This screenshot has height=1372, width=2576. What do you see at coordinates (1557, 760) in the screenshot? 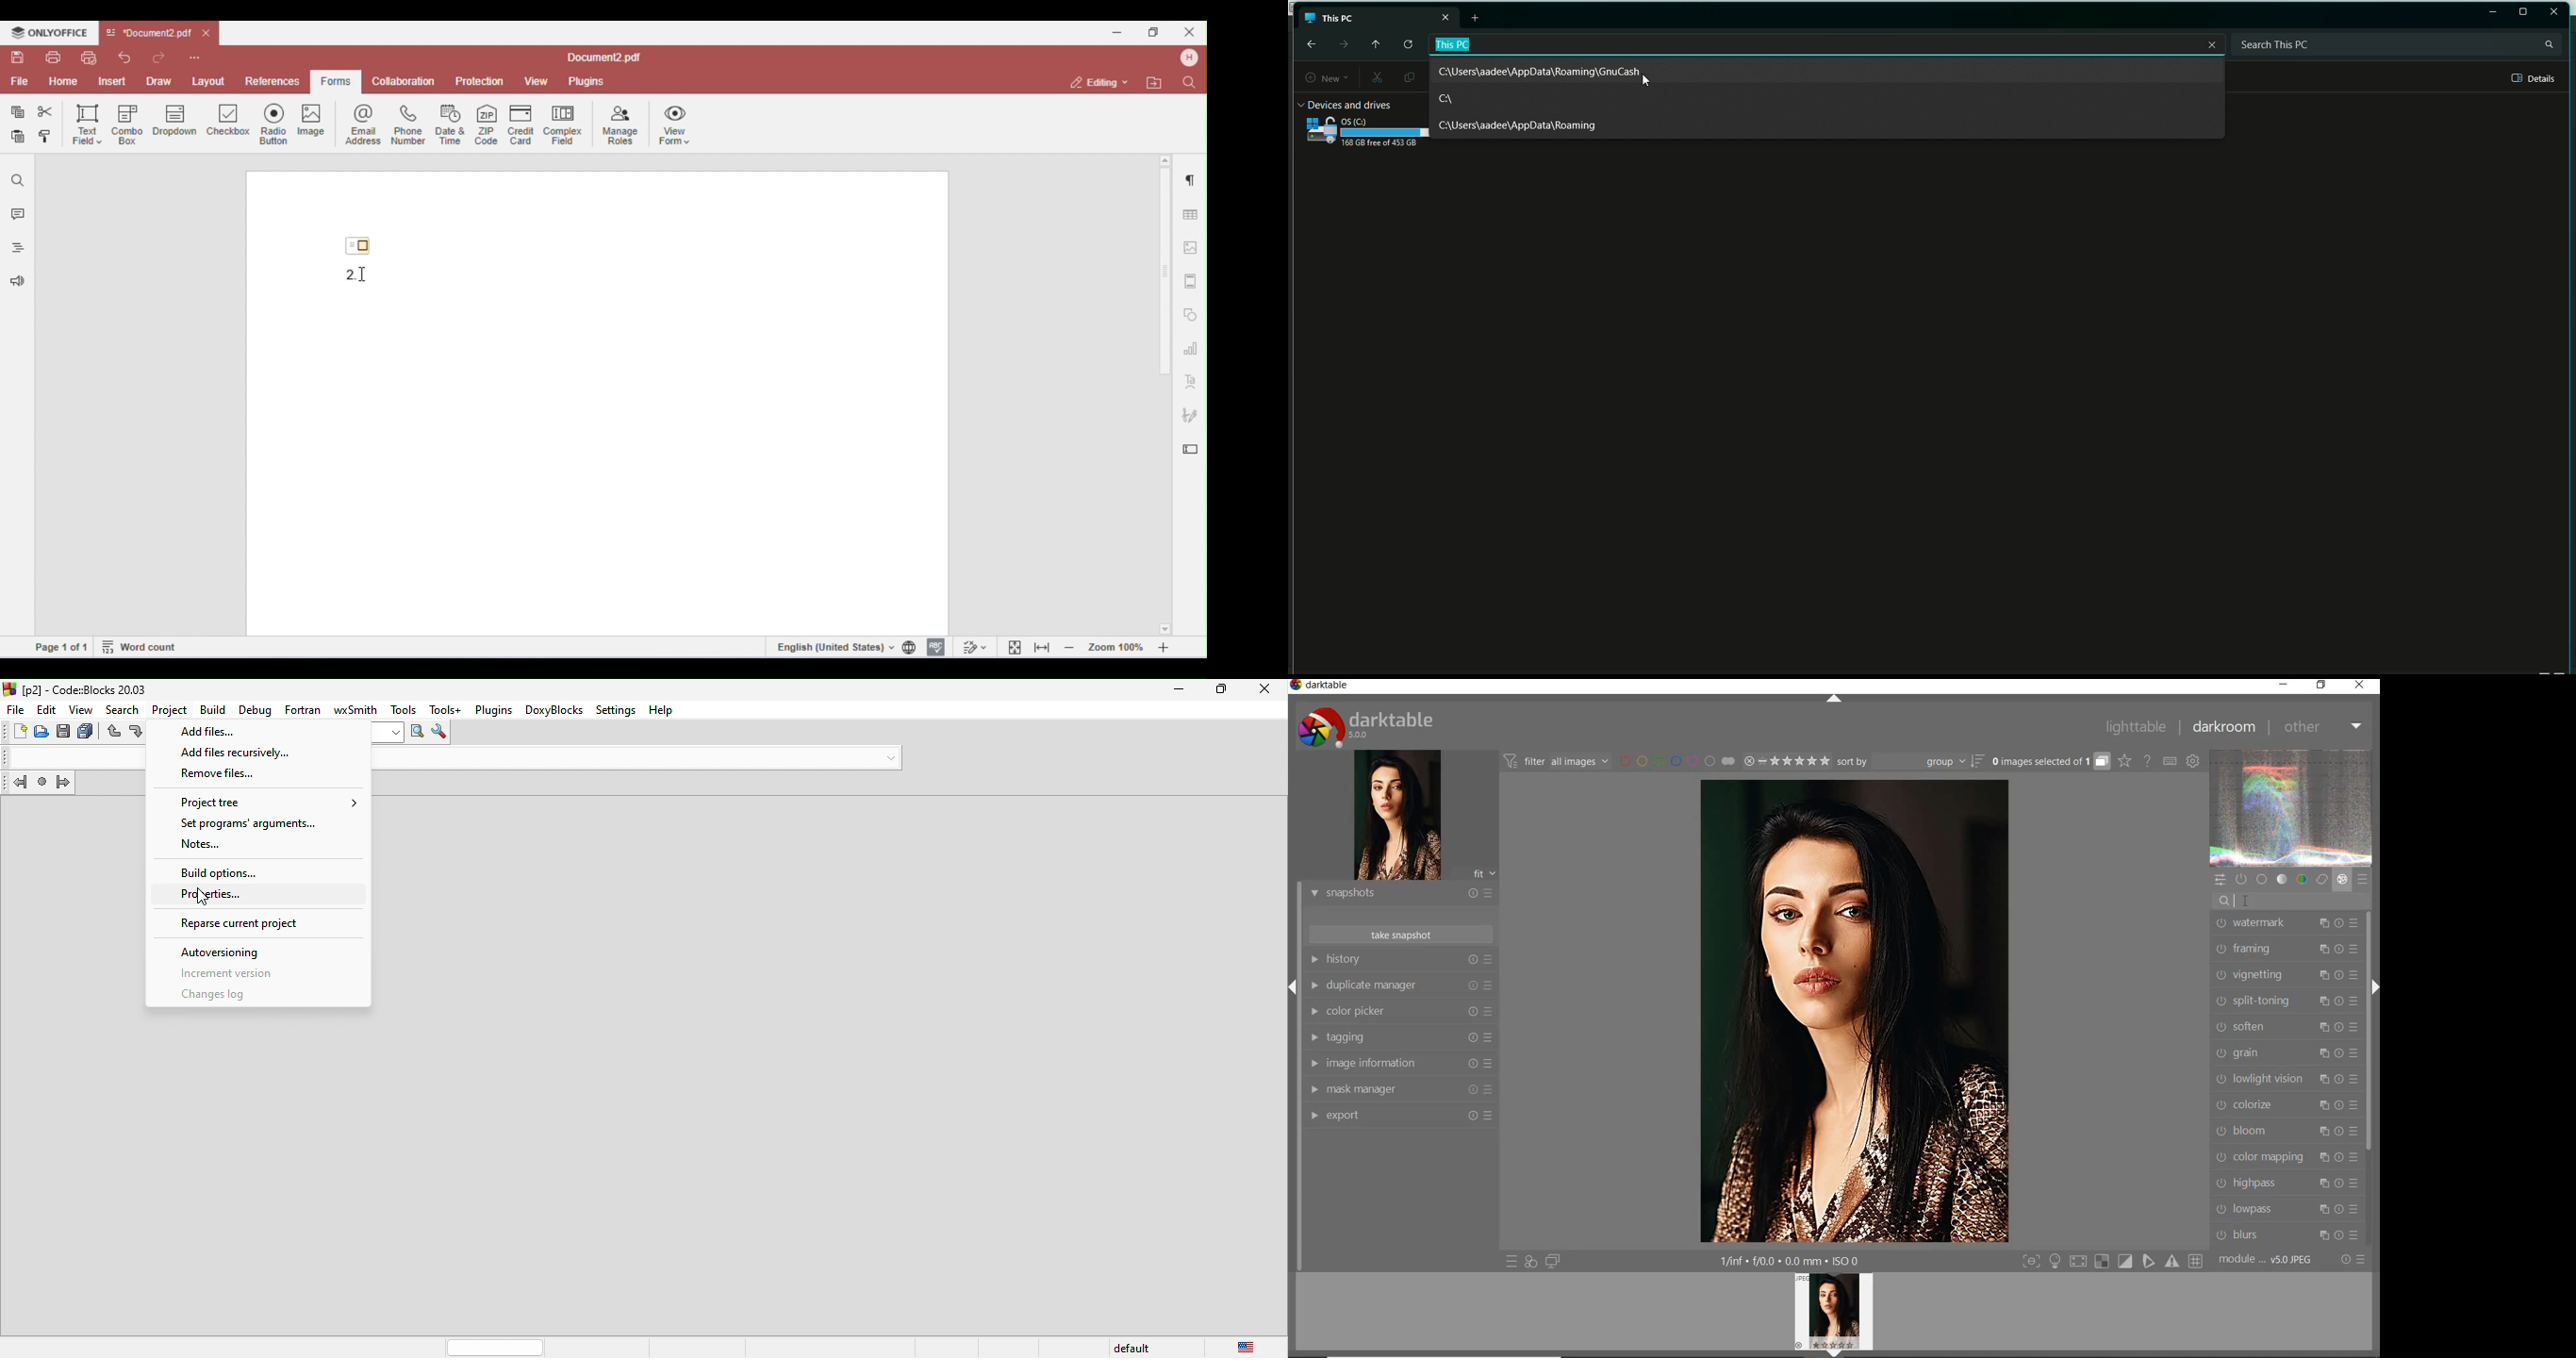
I see `filter images based on their modules` at bounding box center [1557, 760].